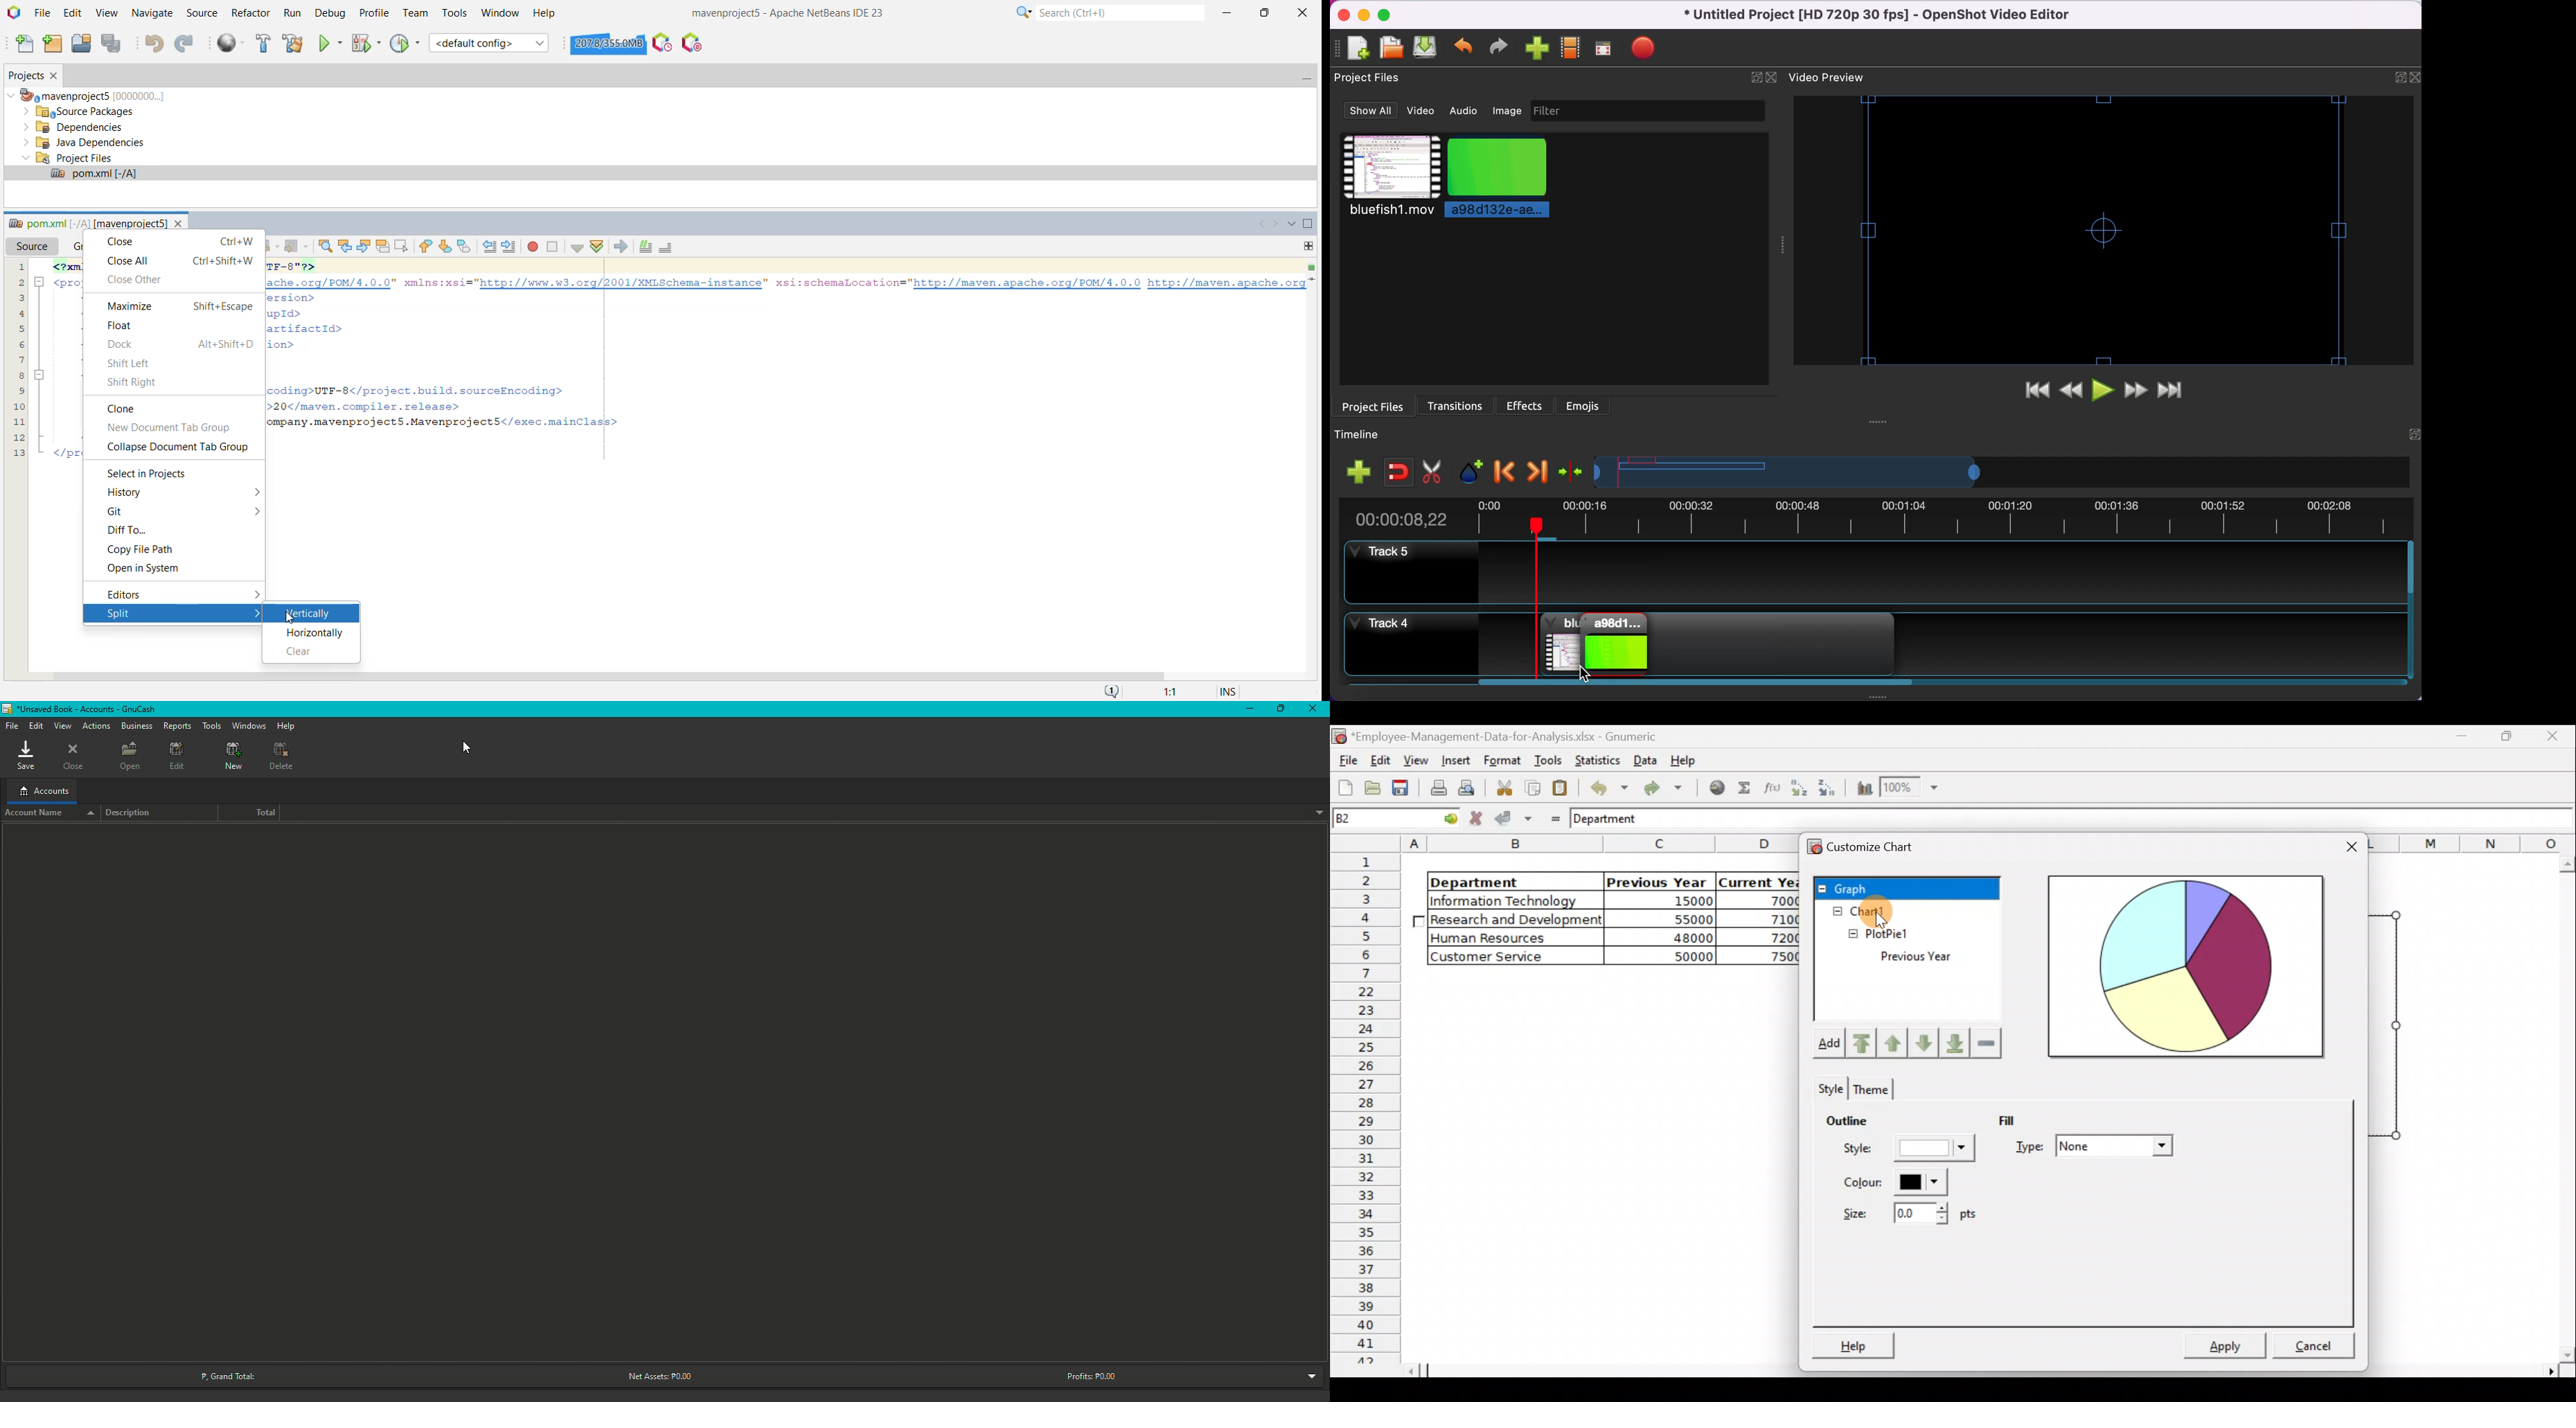 This screenshot has height=1428, width=2576. What do you see at coordinates (1513, 735) in the screenshot?
I see `Employee-Management-Data-for-Analysis.xlsx - Gnumeric` at bounding box center [1513, 735].